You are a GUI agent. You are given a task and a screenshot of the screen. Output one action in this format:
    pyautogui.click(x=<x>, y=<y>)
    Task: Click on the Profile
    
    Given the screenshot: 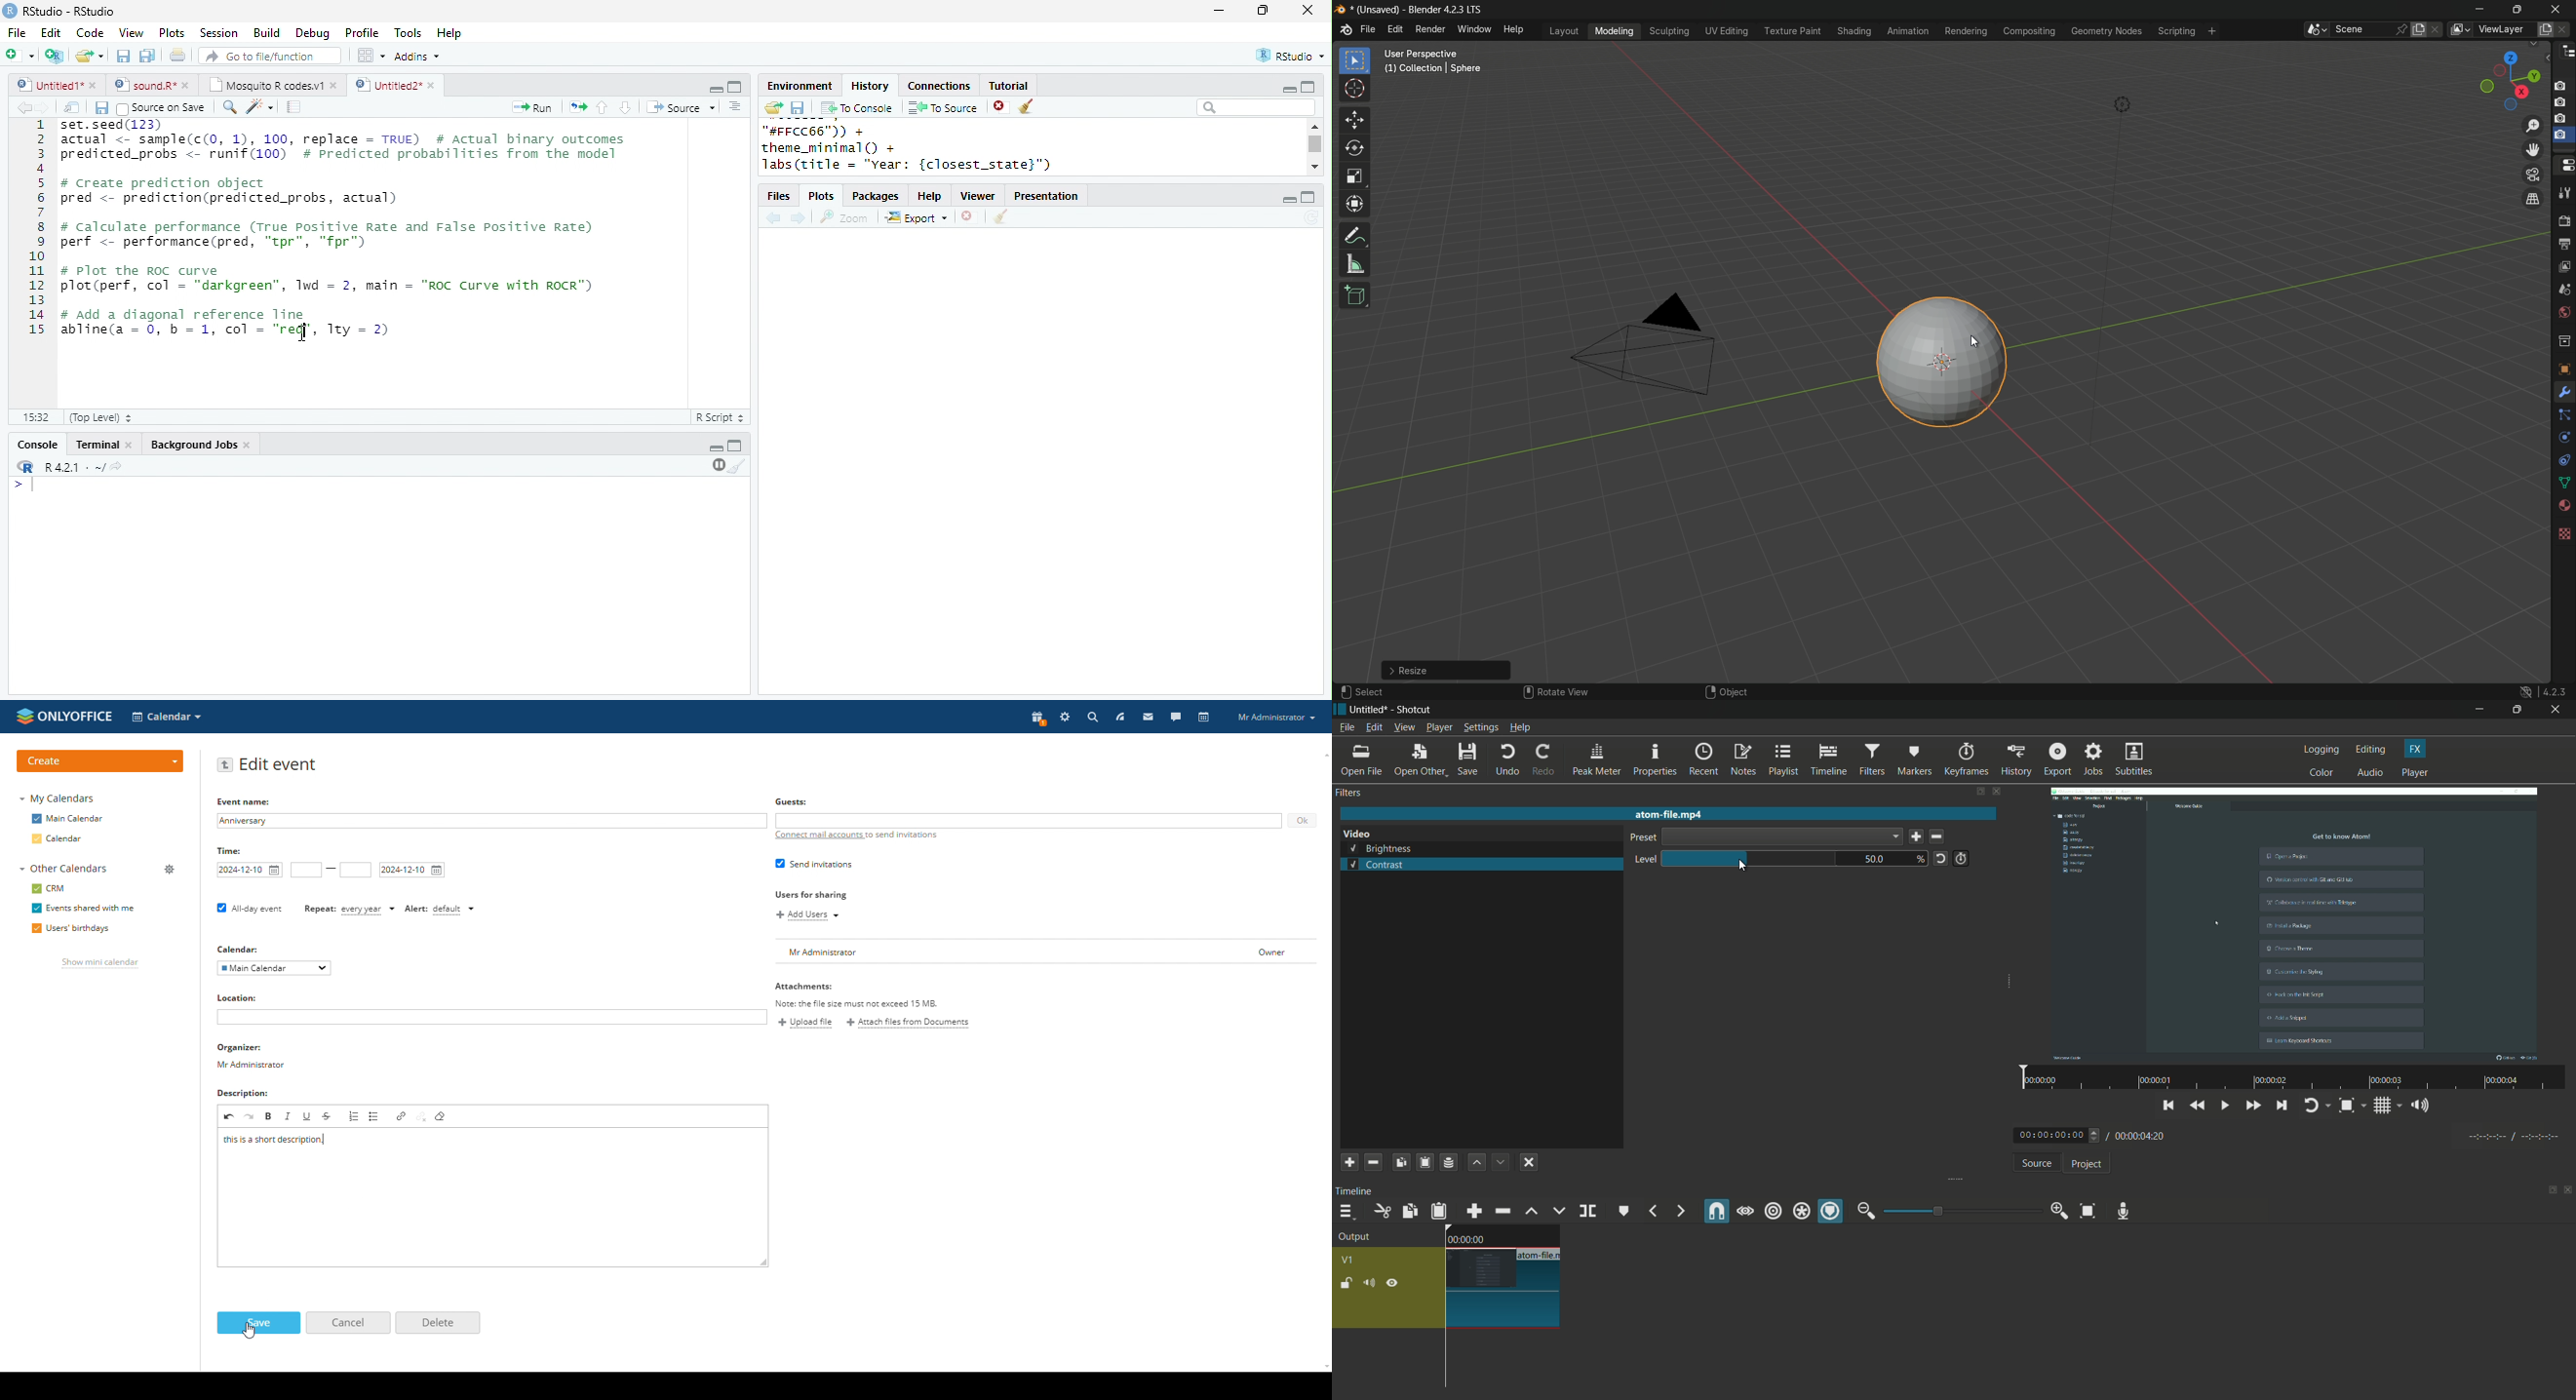 What is the action you would take?
    pyautogui.click(x=362, y=32)
    